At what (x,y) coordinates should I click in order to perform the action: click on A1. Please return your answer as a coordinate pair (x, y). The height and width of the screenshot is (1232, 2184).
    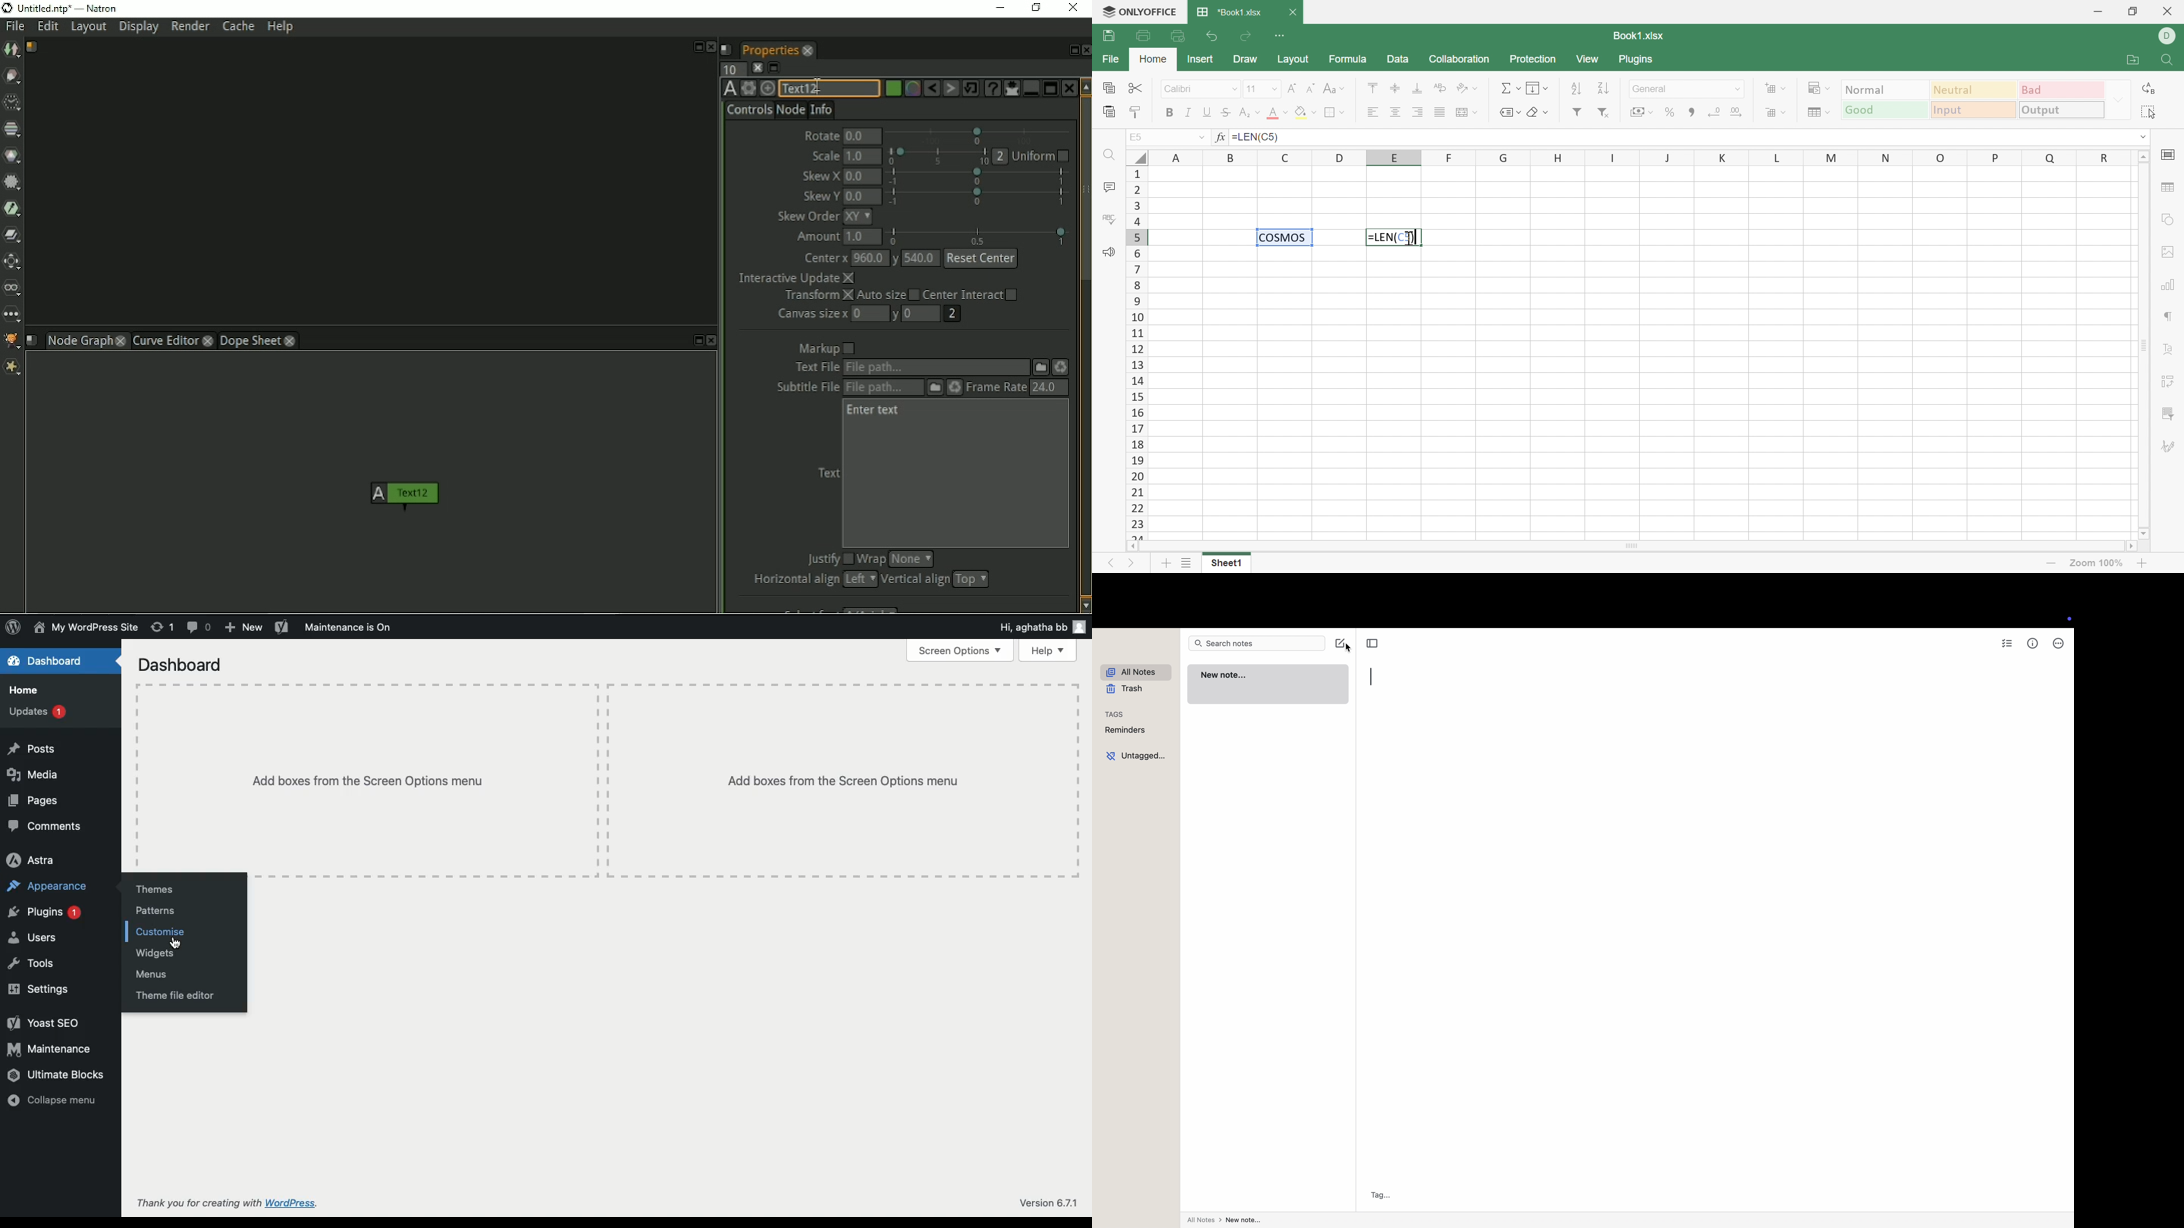
    Looking at the image, I should click on (1136, 136).